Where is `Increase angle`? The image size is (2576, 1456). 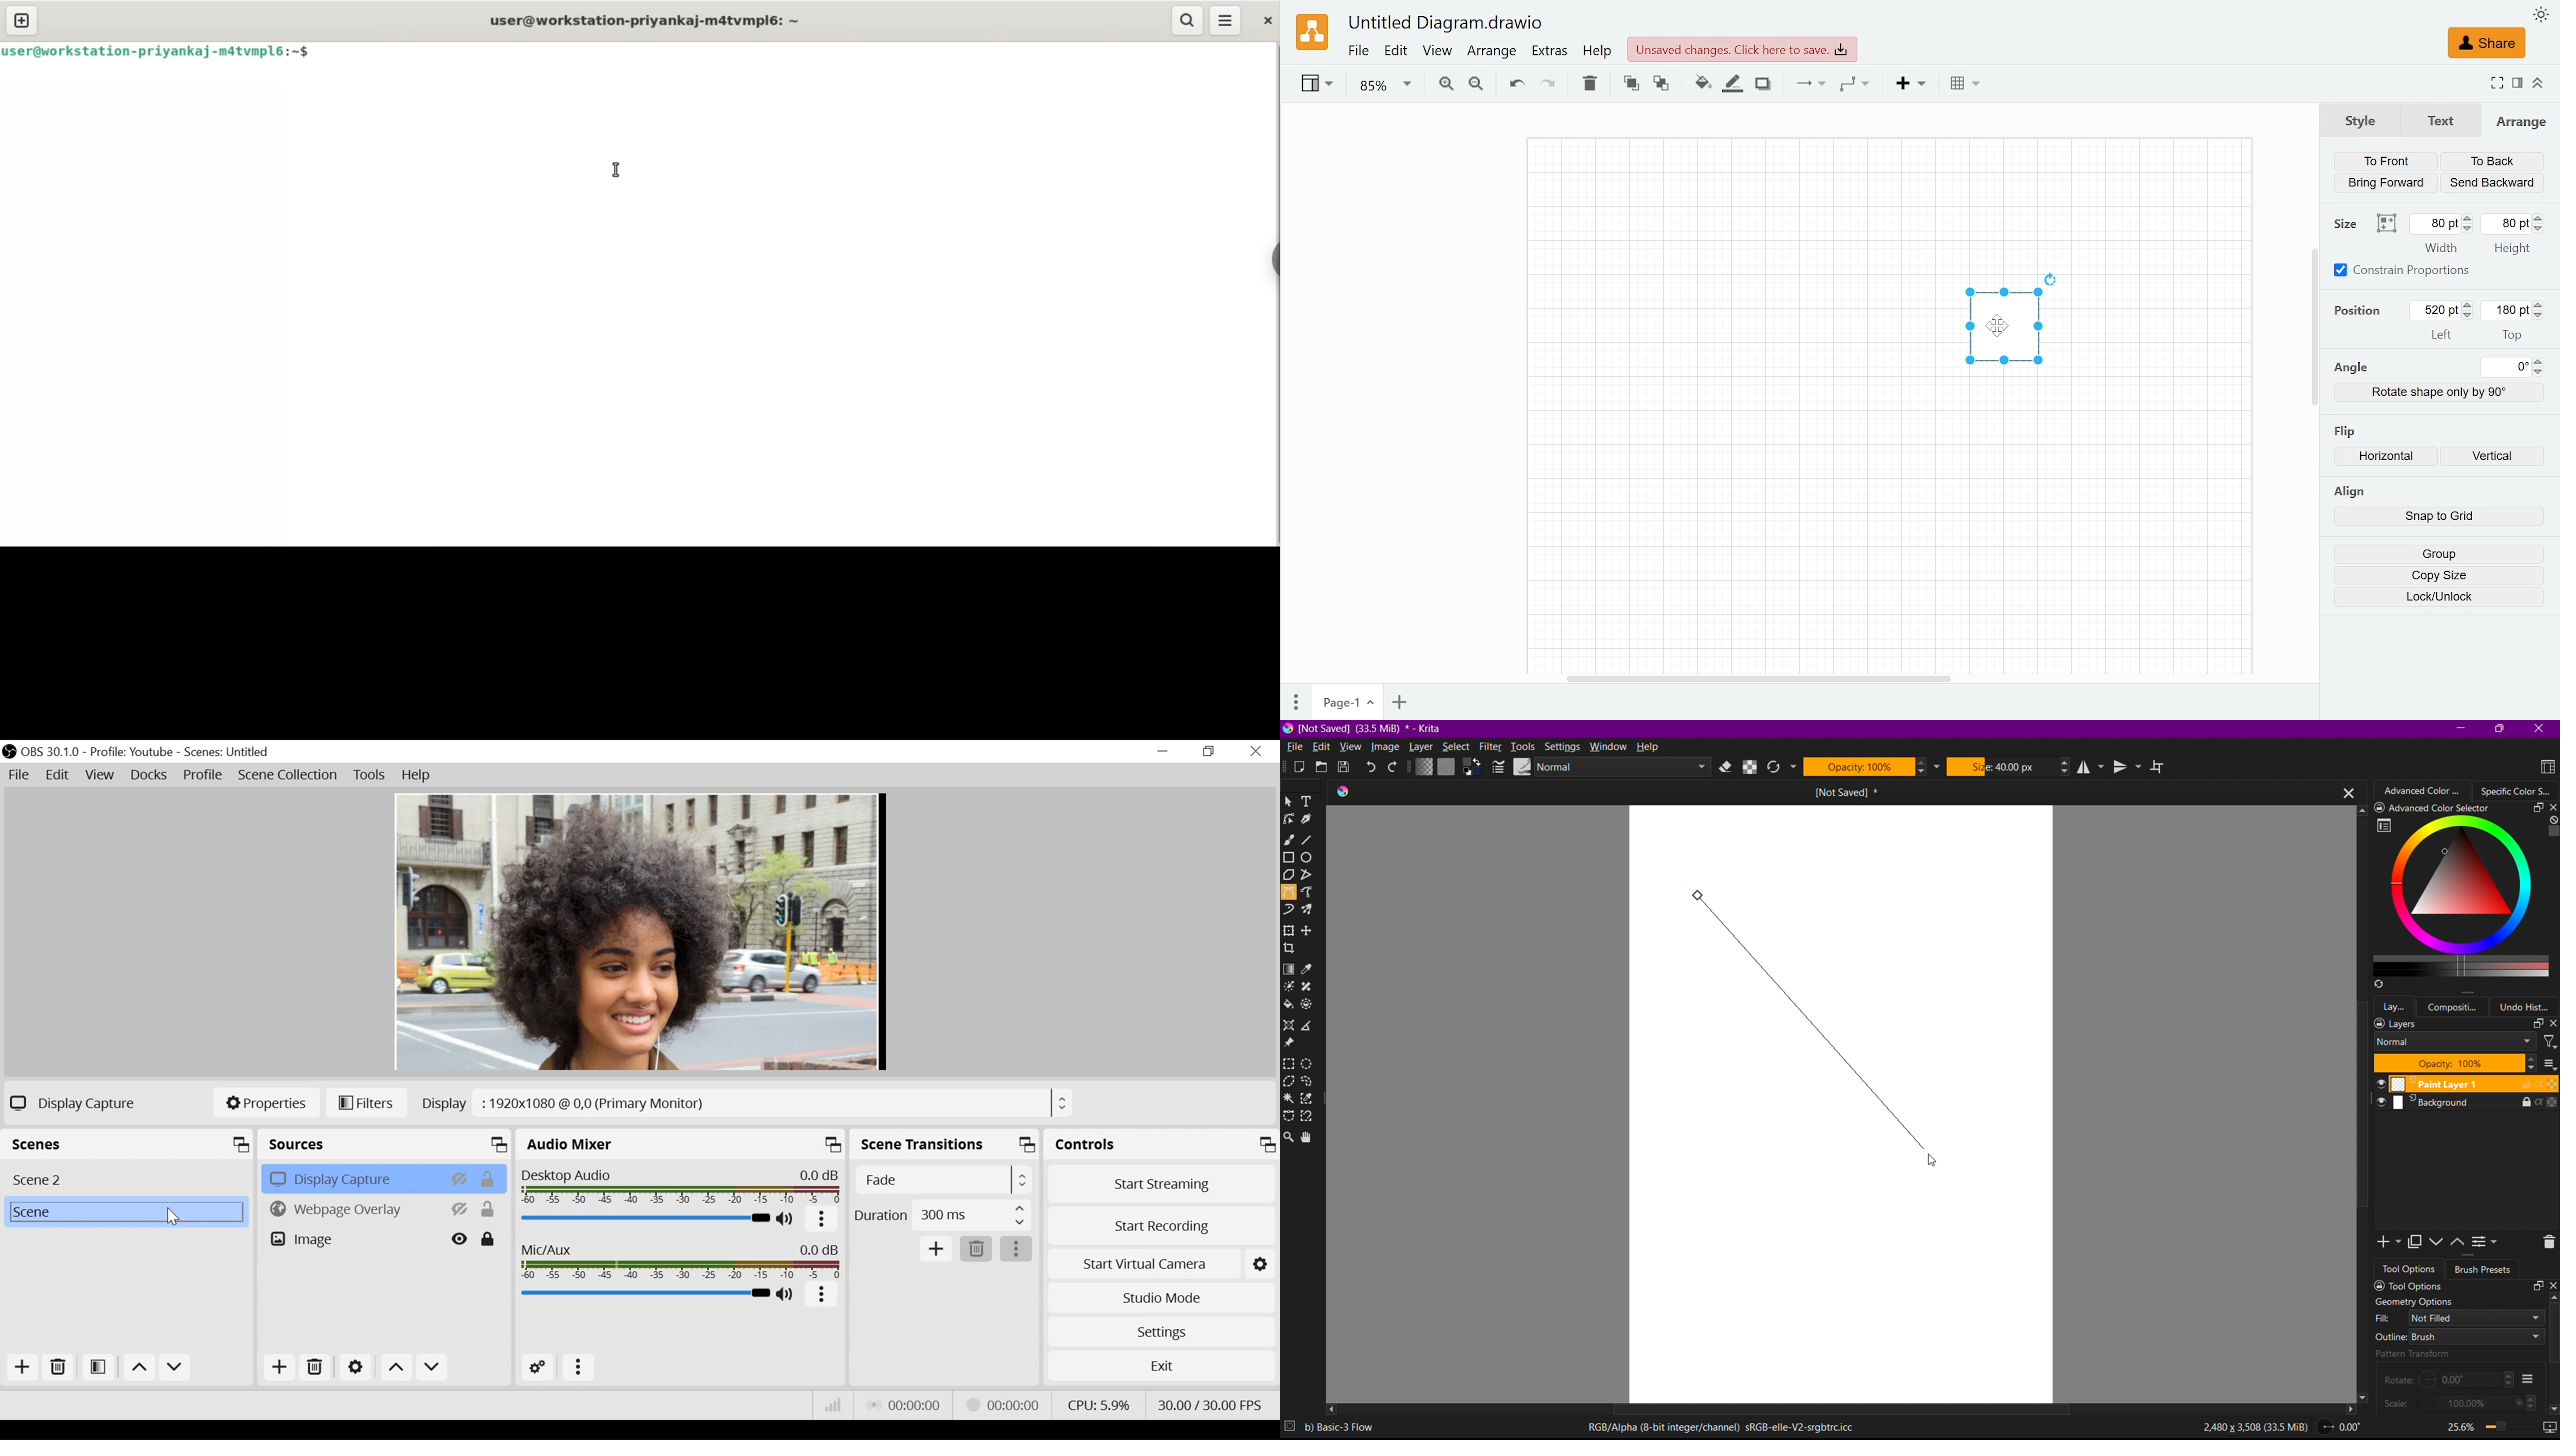 Increase angle is located at coordinates (2540, 361).